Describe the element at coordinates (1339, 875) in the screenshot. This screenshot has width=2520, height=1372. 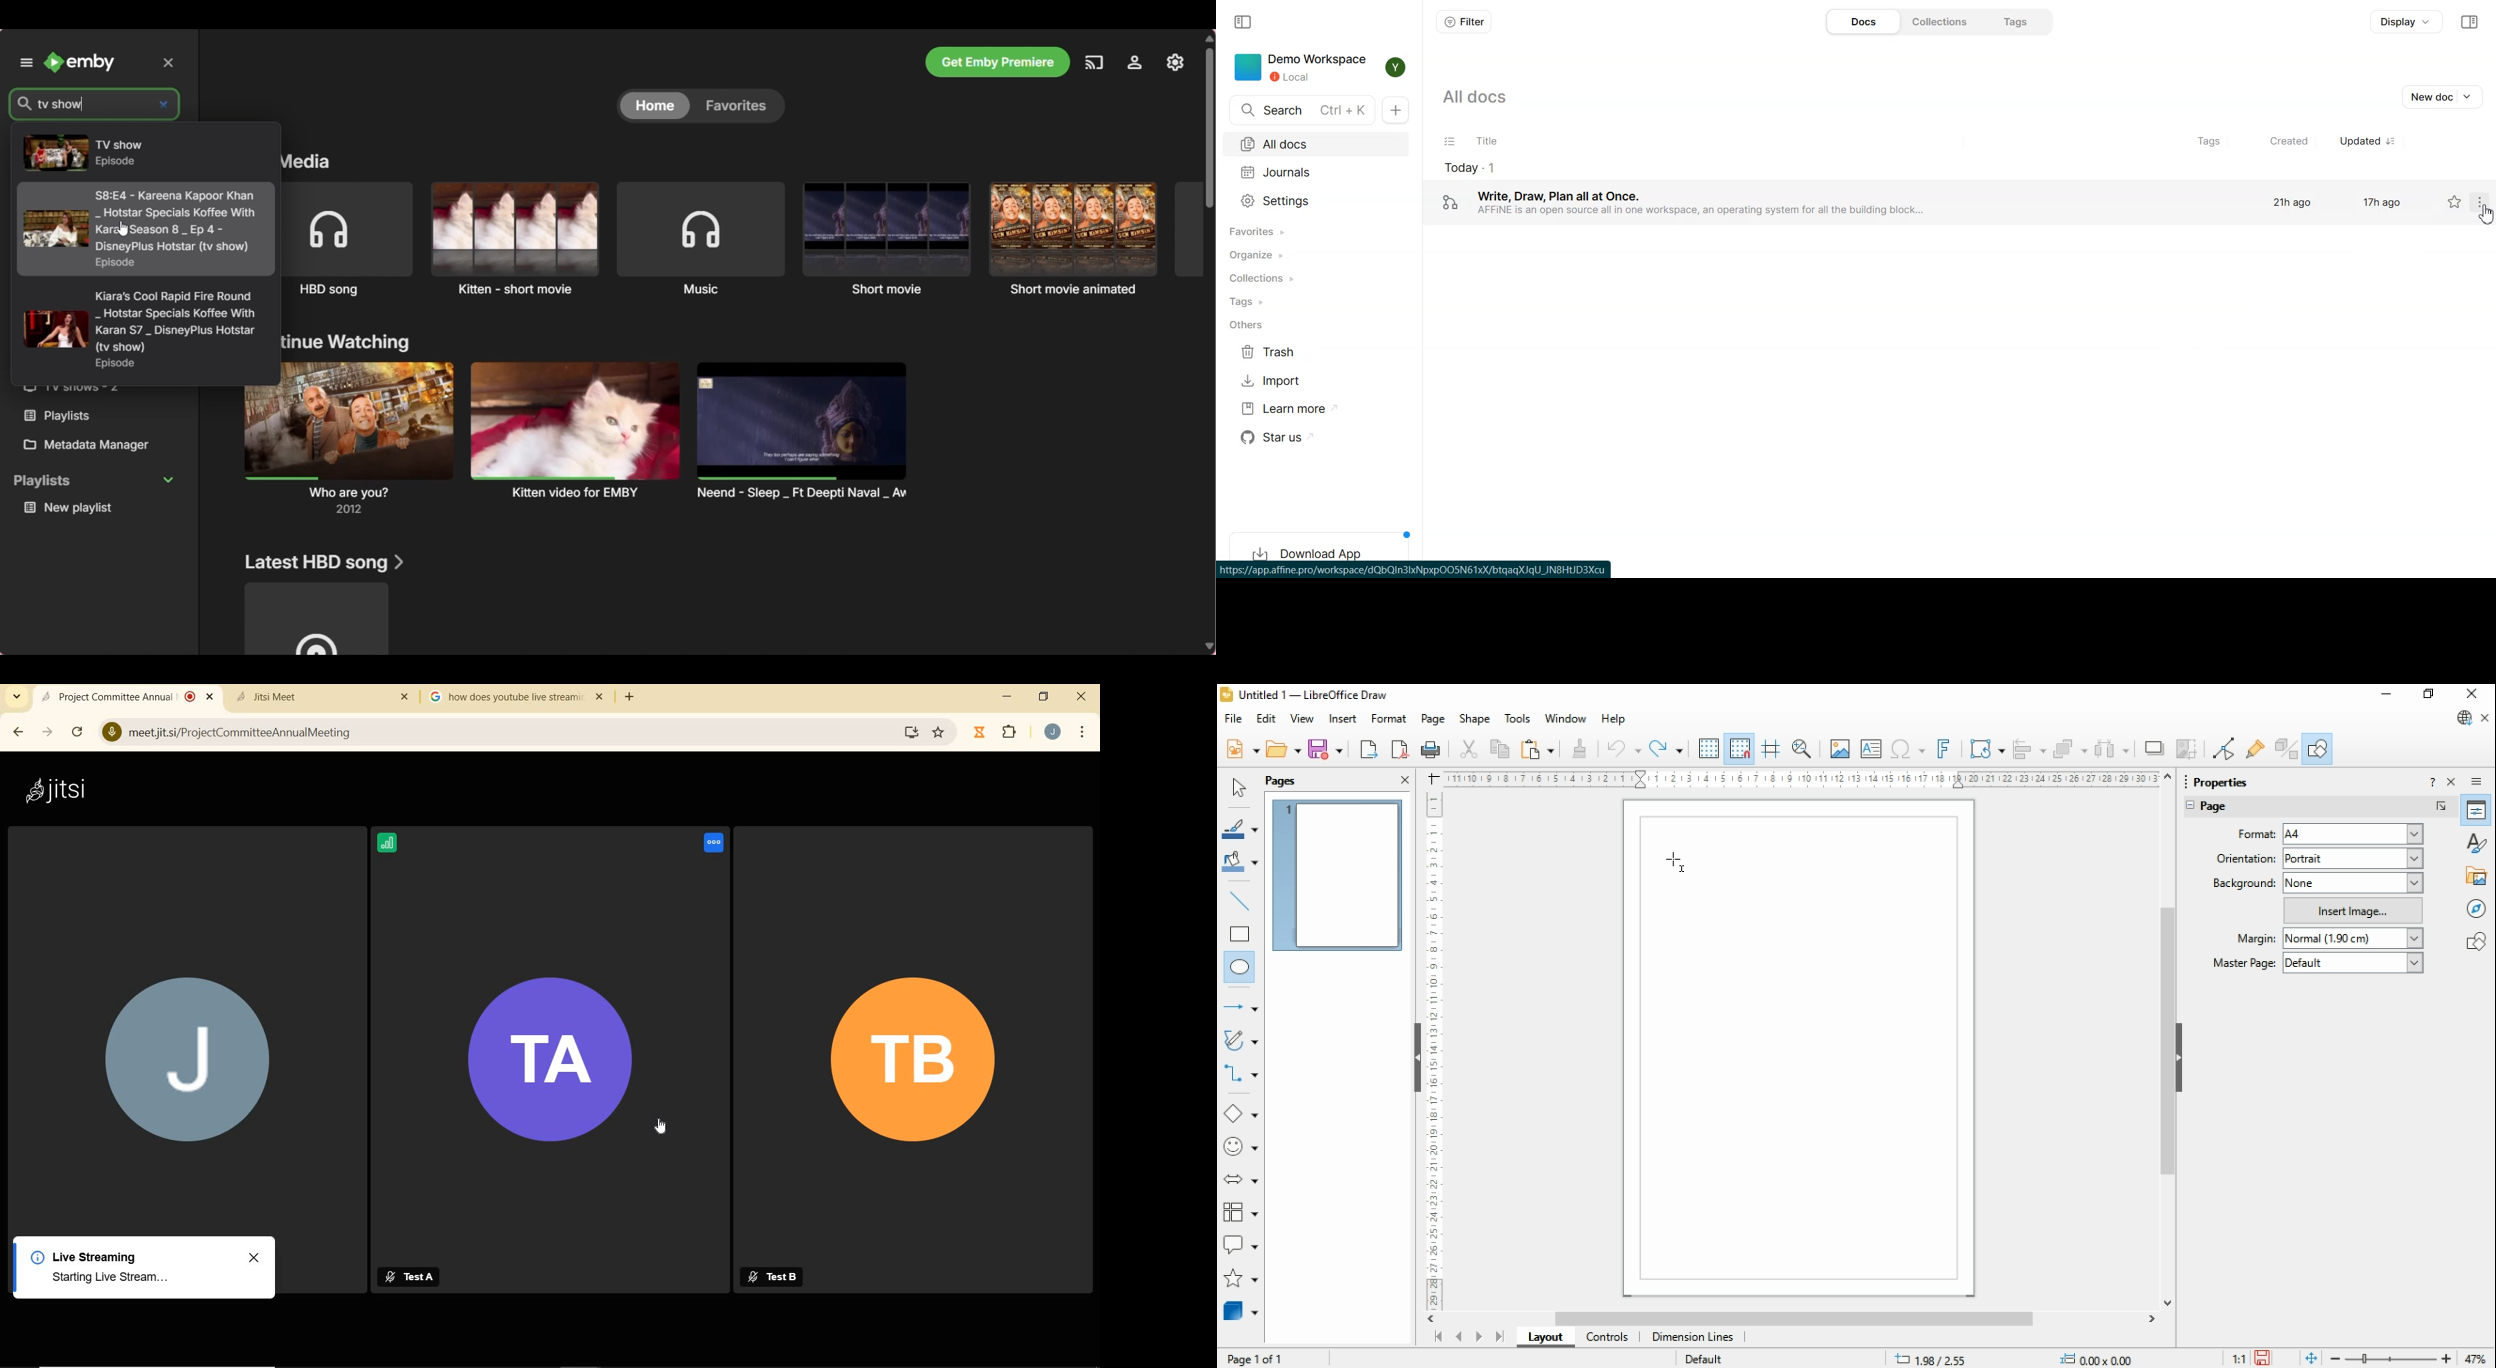
I see `page 1` at that location.